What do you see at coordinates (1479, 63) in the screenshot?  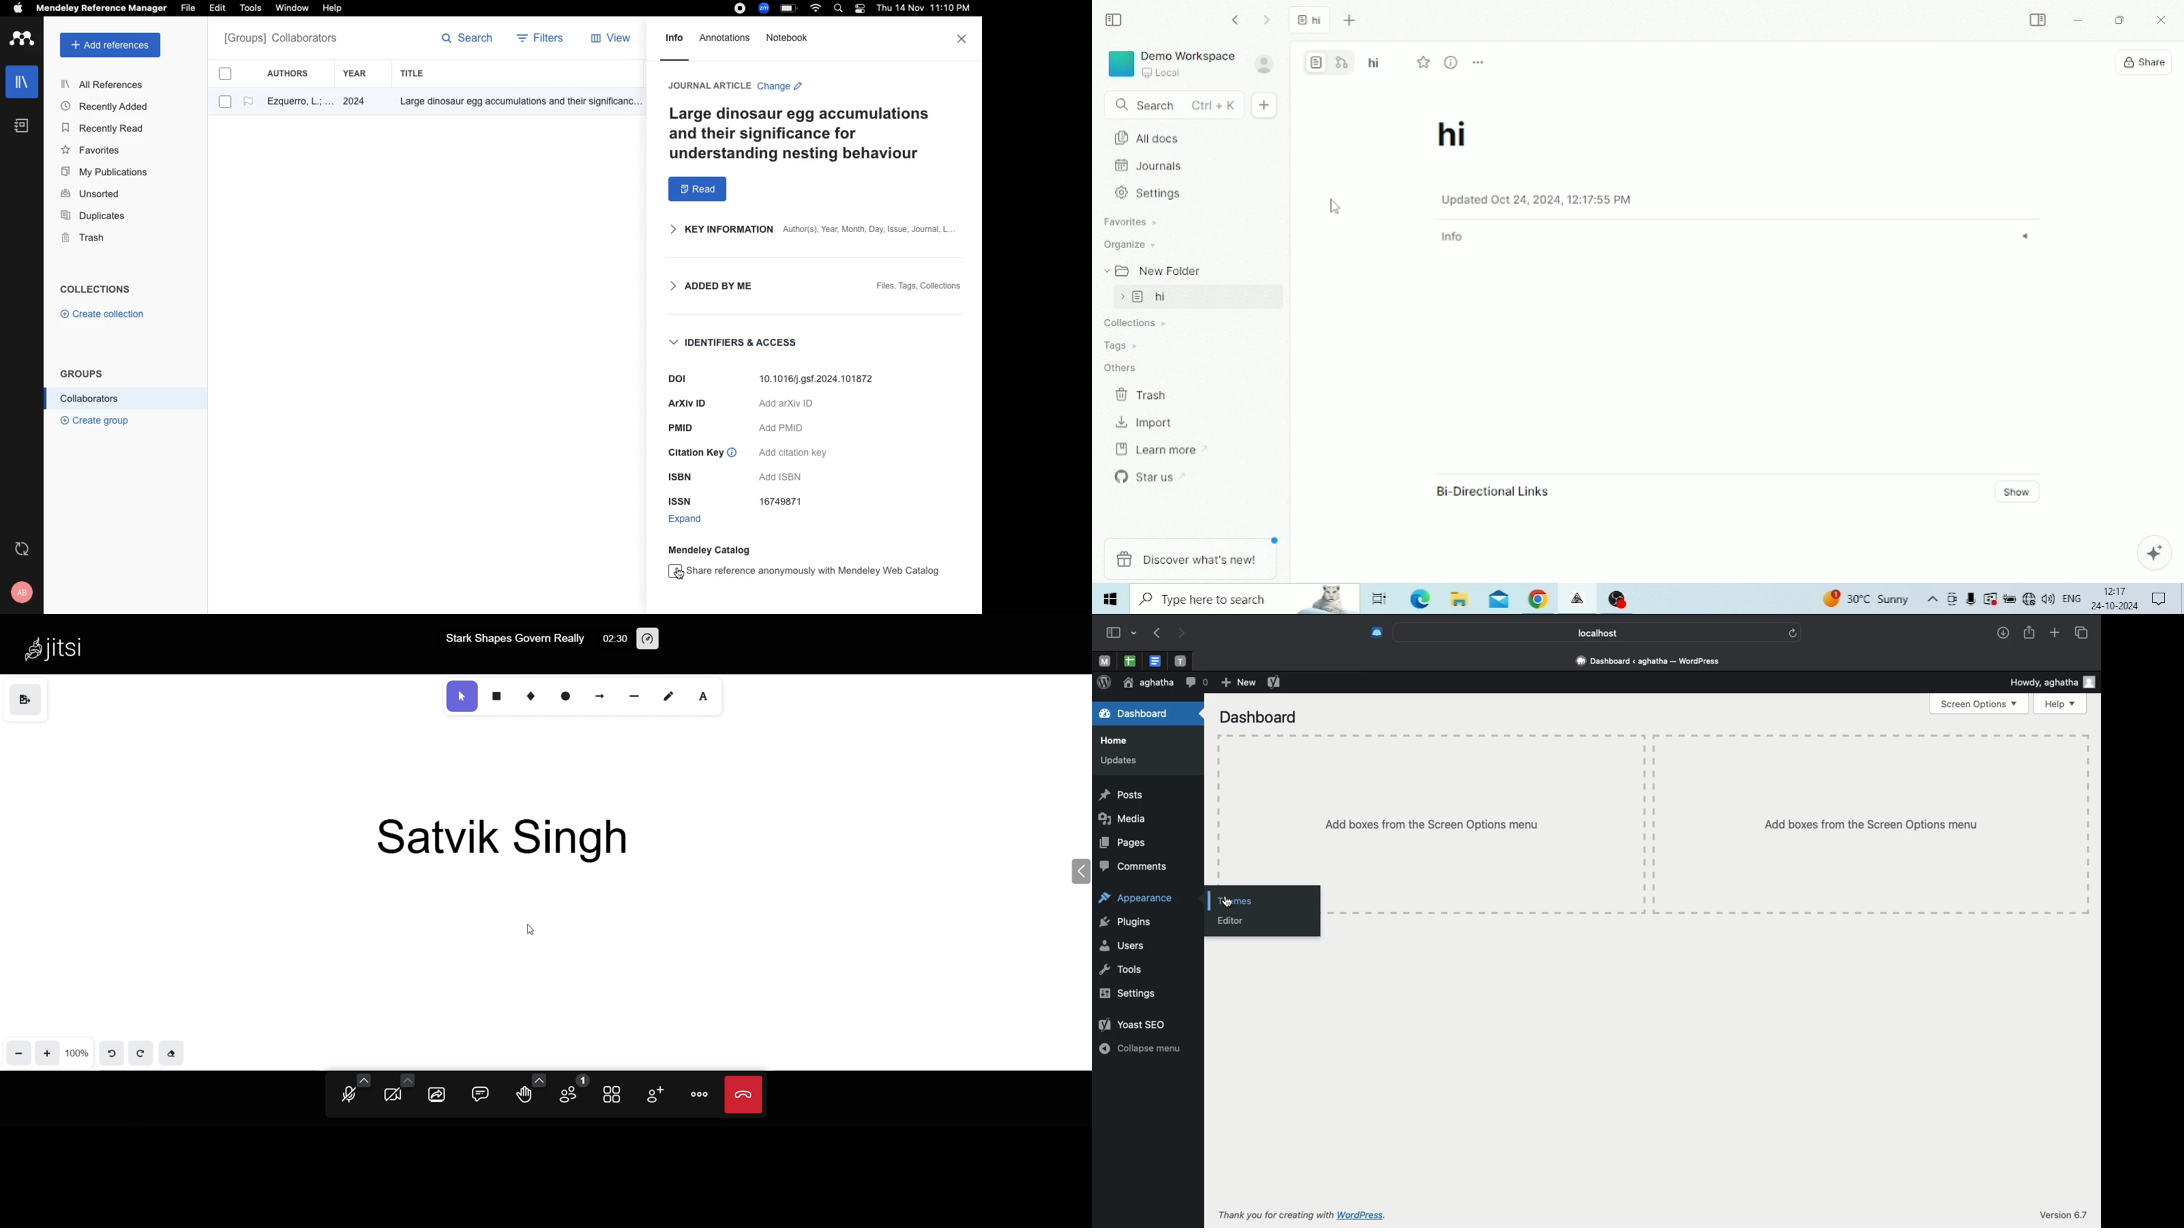 I see `More` at bounding box center [1479, 63].